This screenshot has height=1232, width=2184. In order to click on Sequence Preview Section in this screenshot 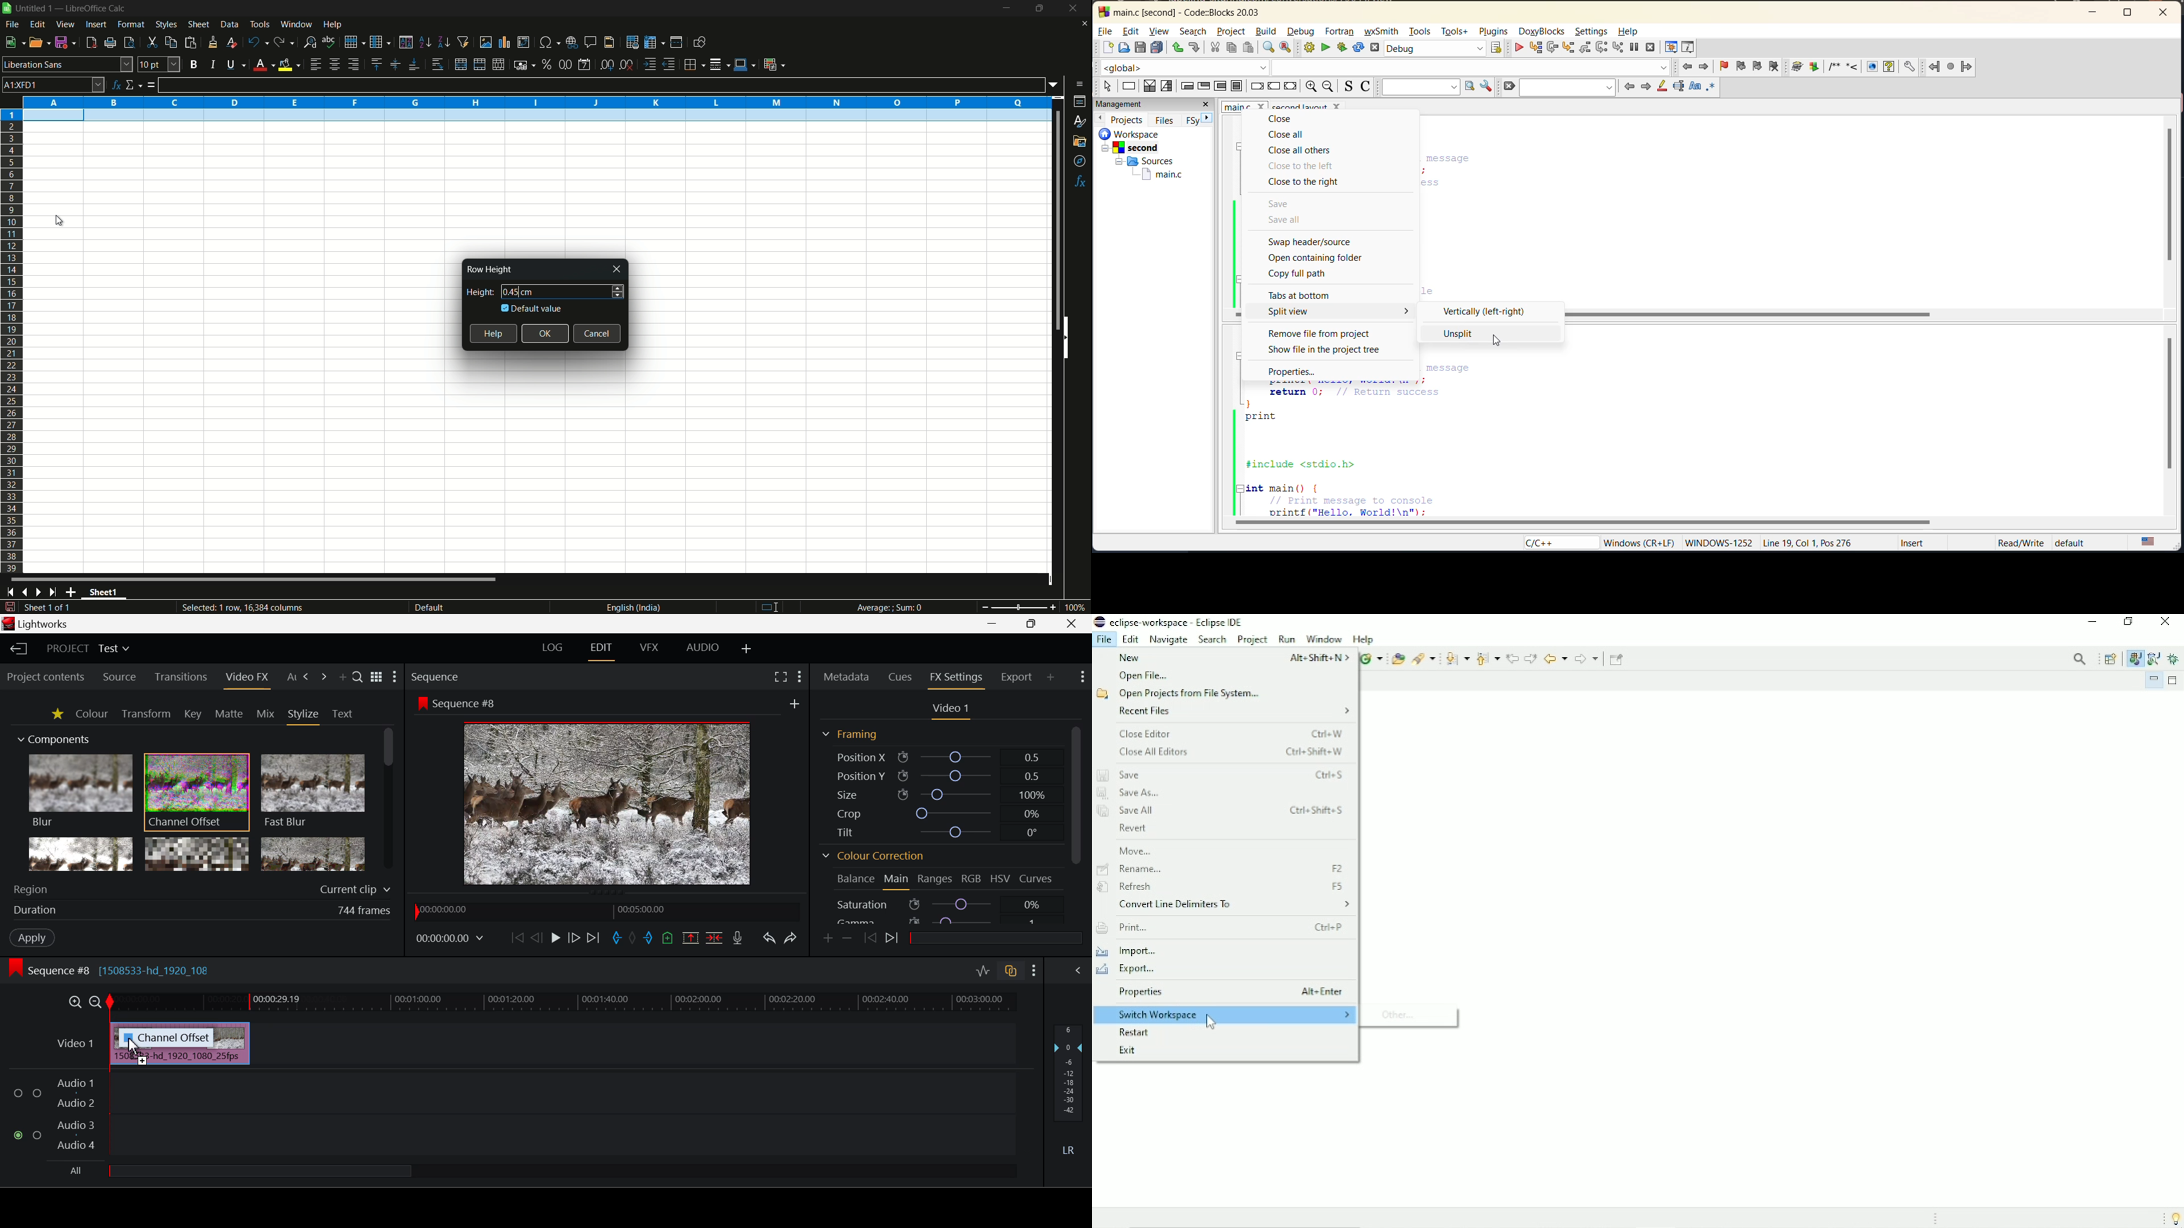, I will do `click(436, 676)`.